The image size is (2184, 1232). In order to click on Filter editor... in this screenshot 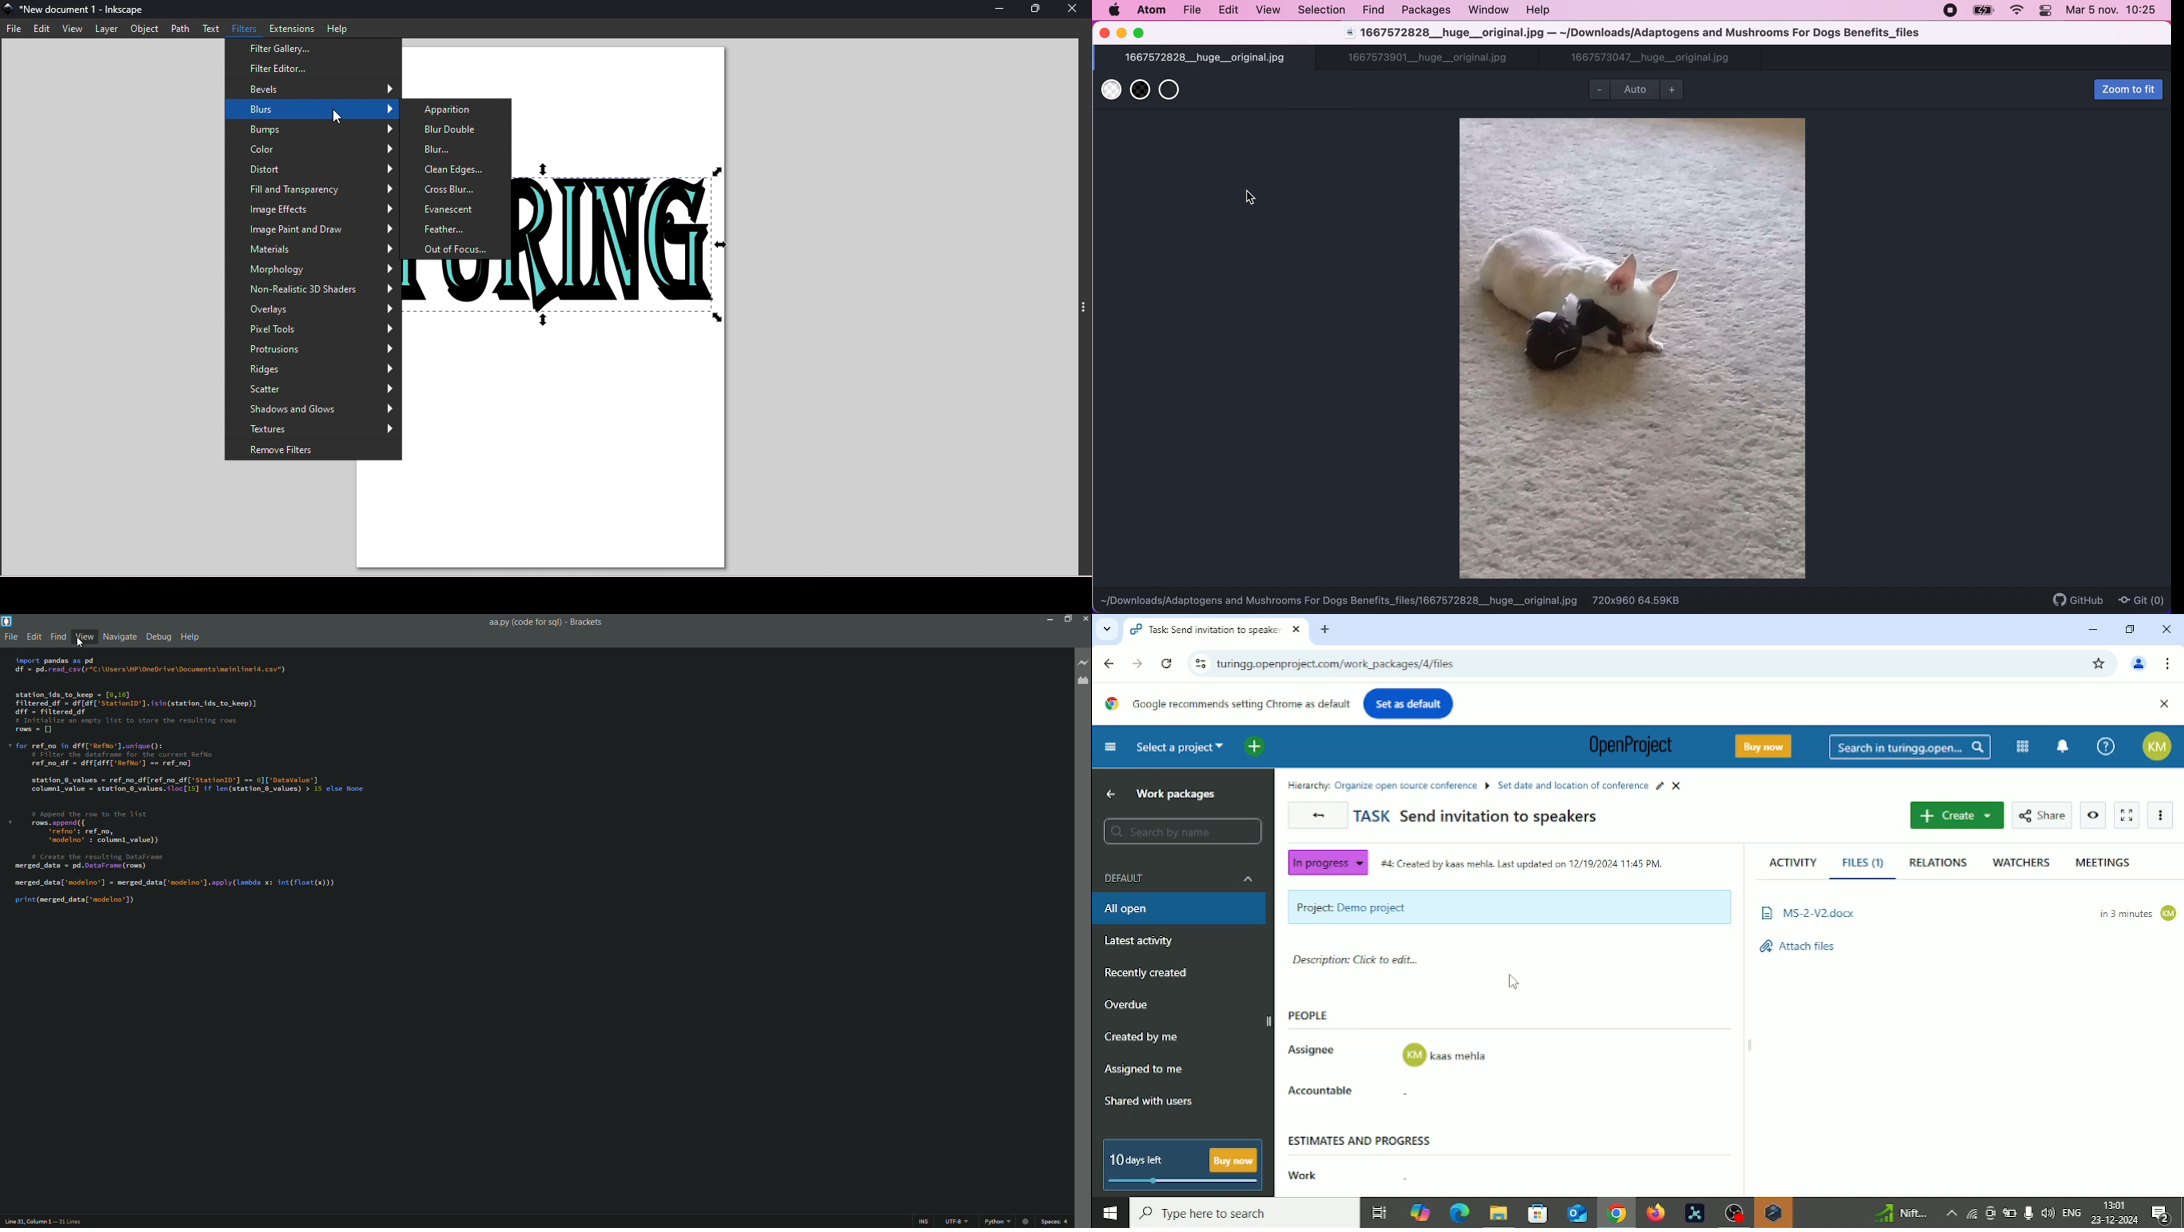, I will do `click(308, 68)`.